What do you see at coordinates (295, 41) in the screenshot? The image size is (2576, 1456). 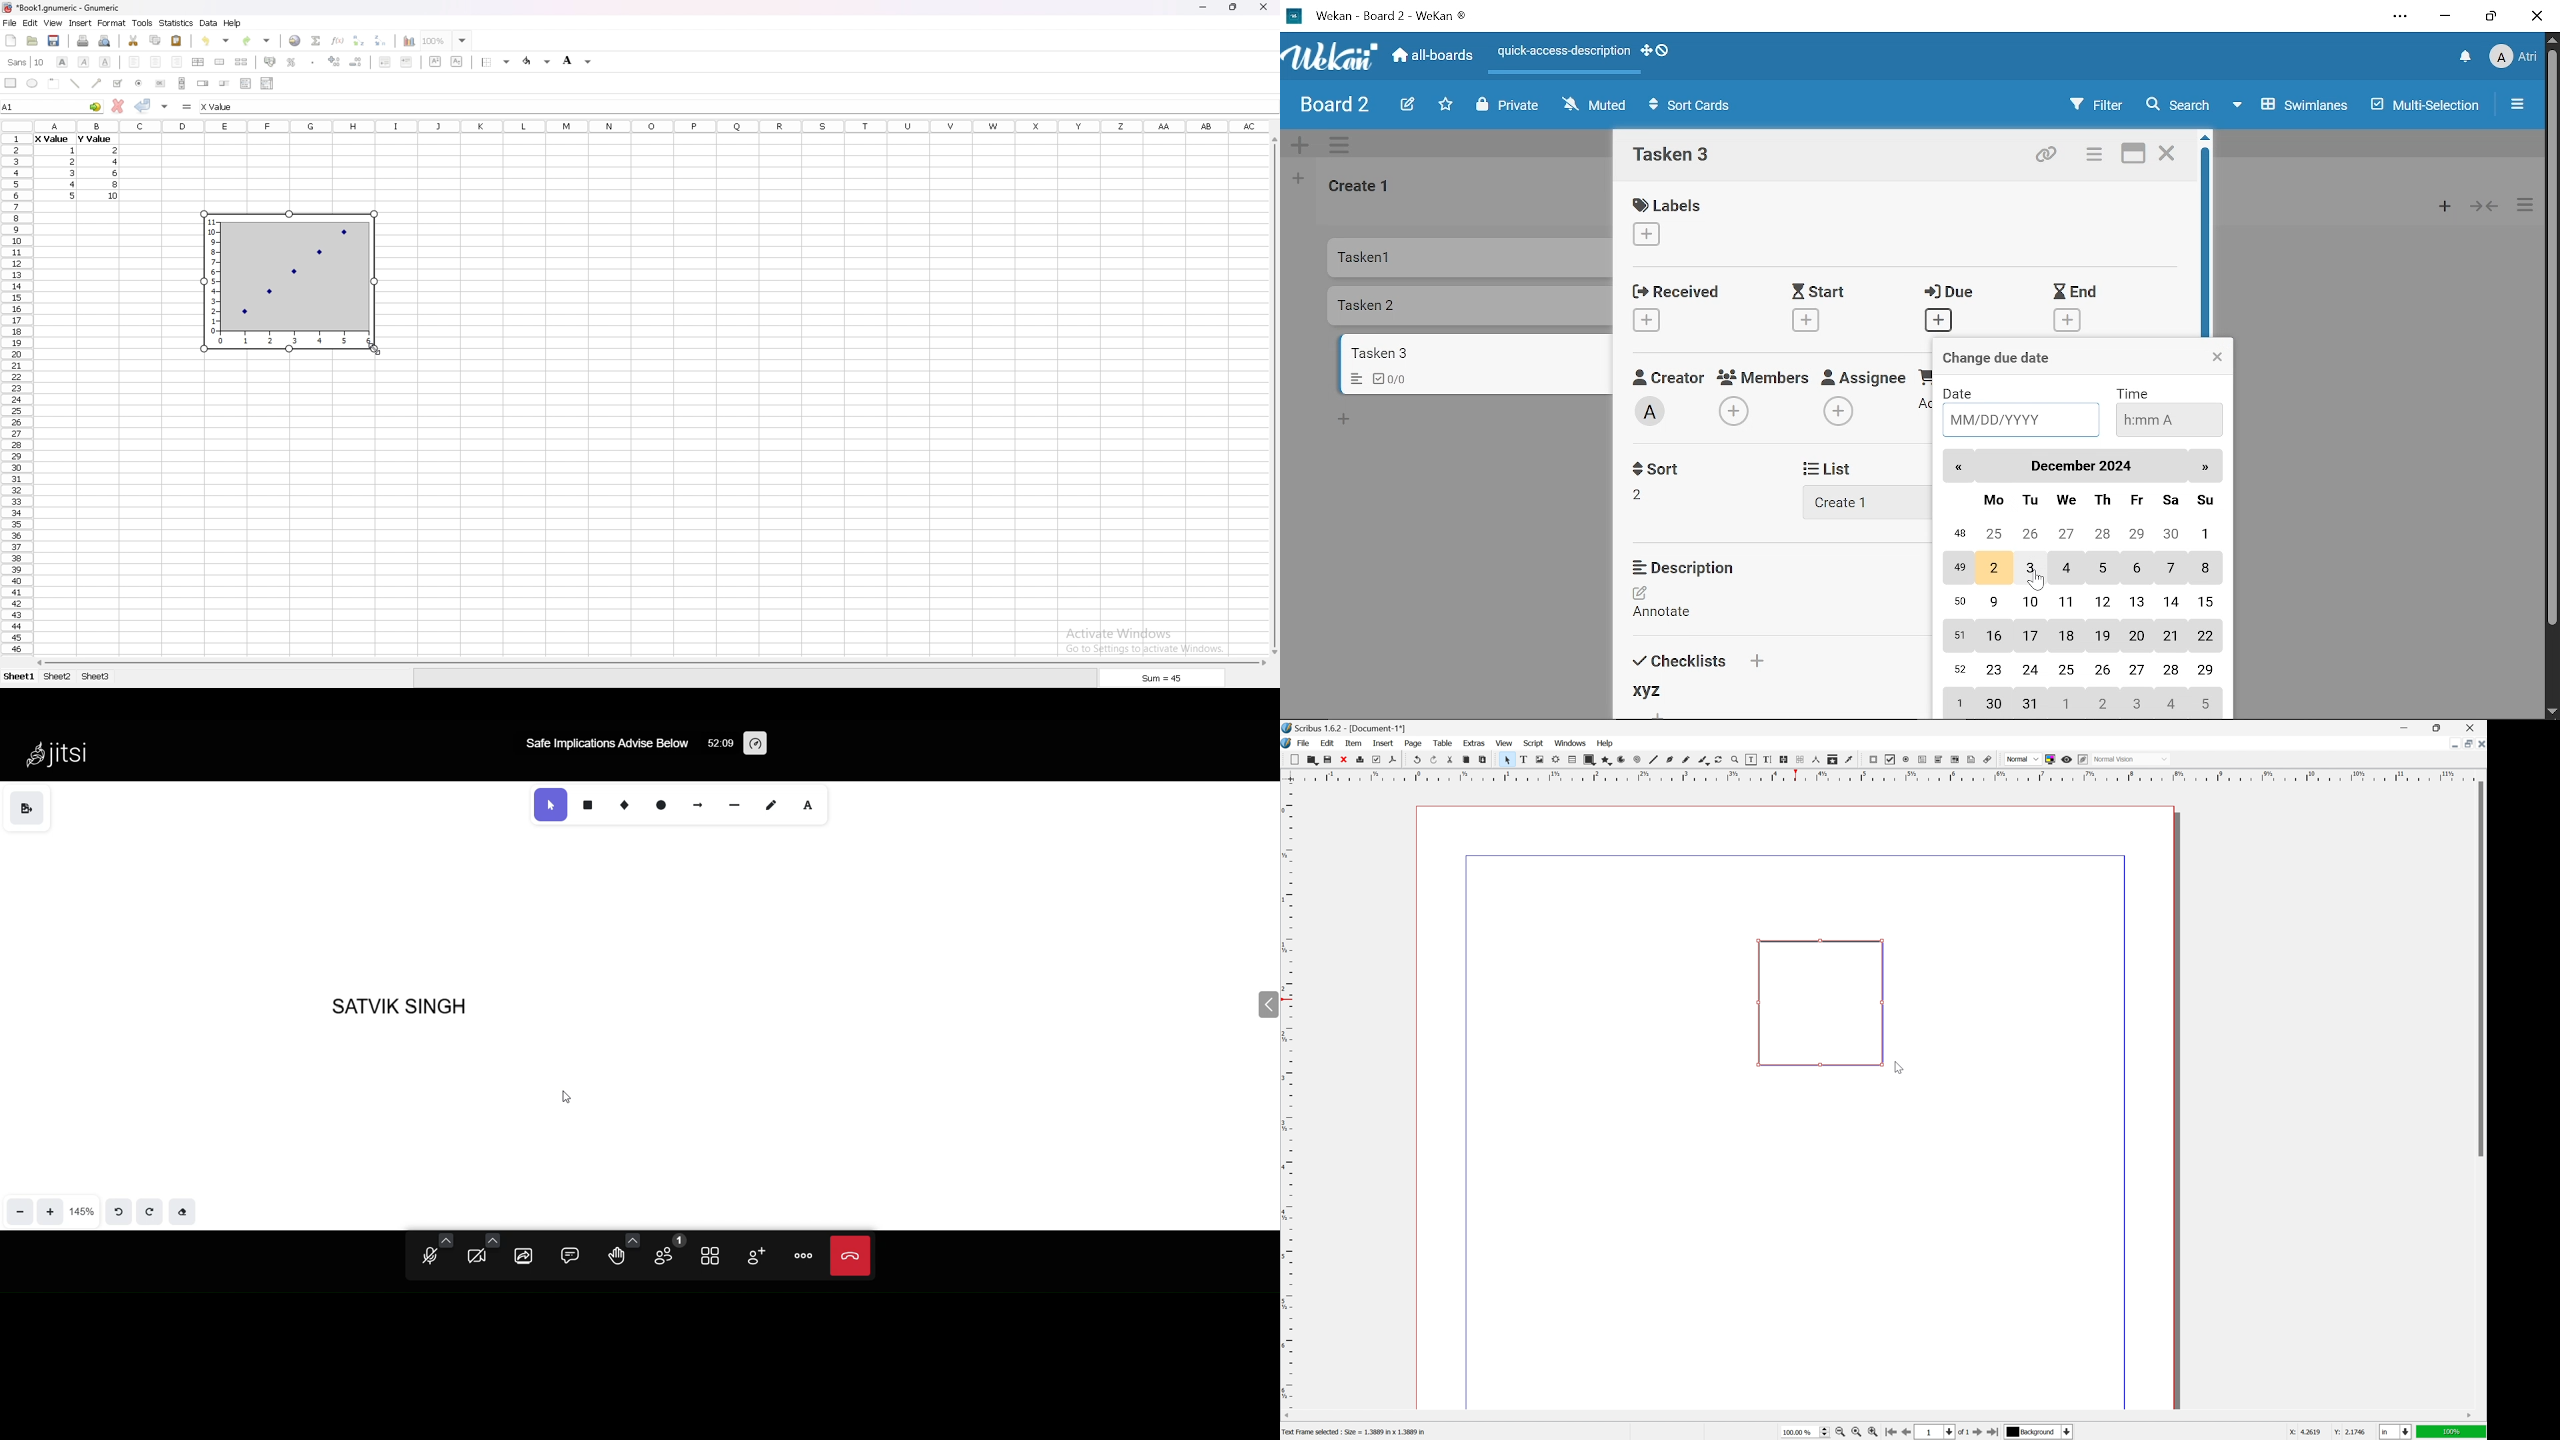 I see `hyperlink` at bounding box center [295, 41].